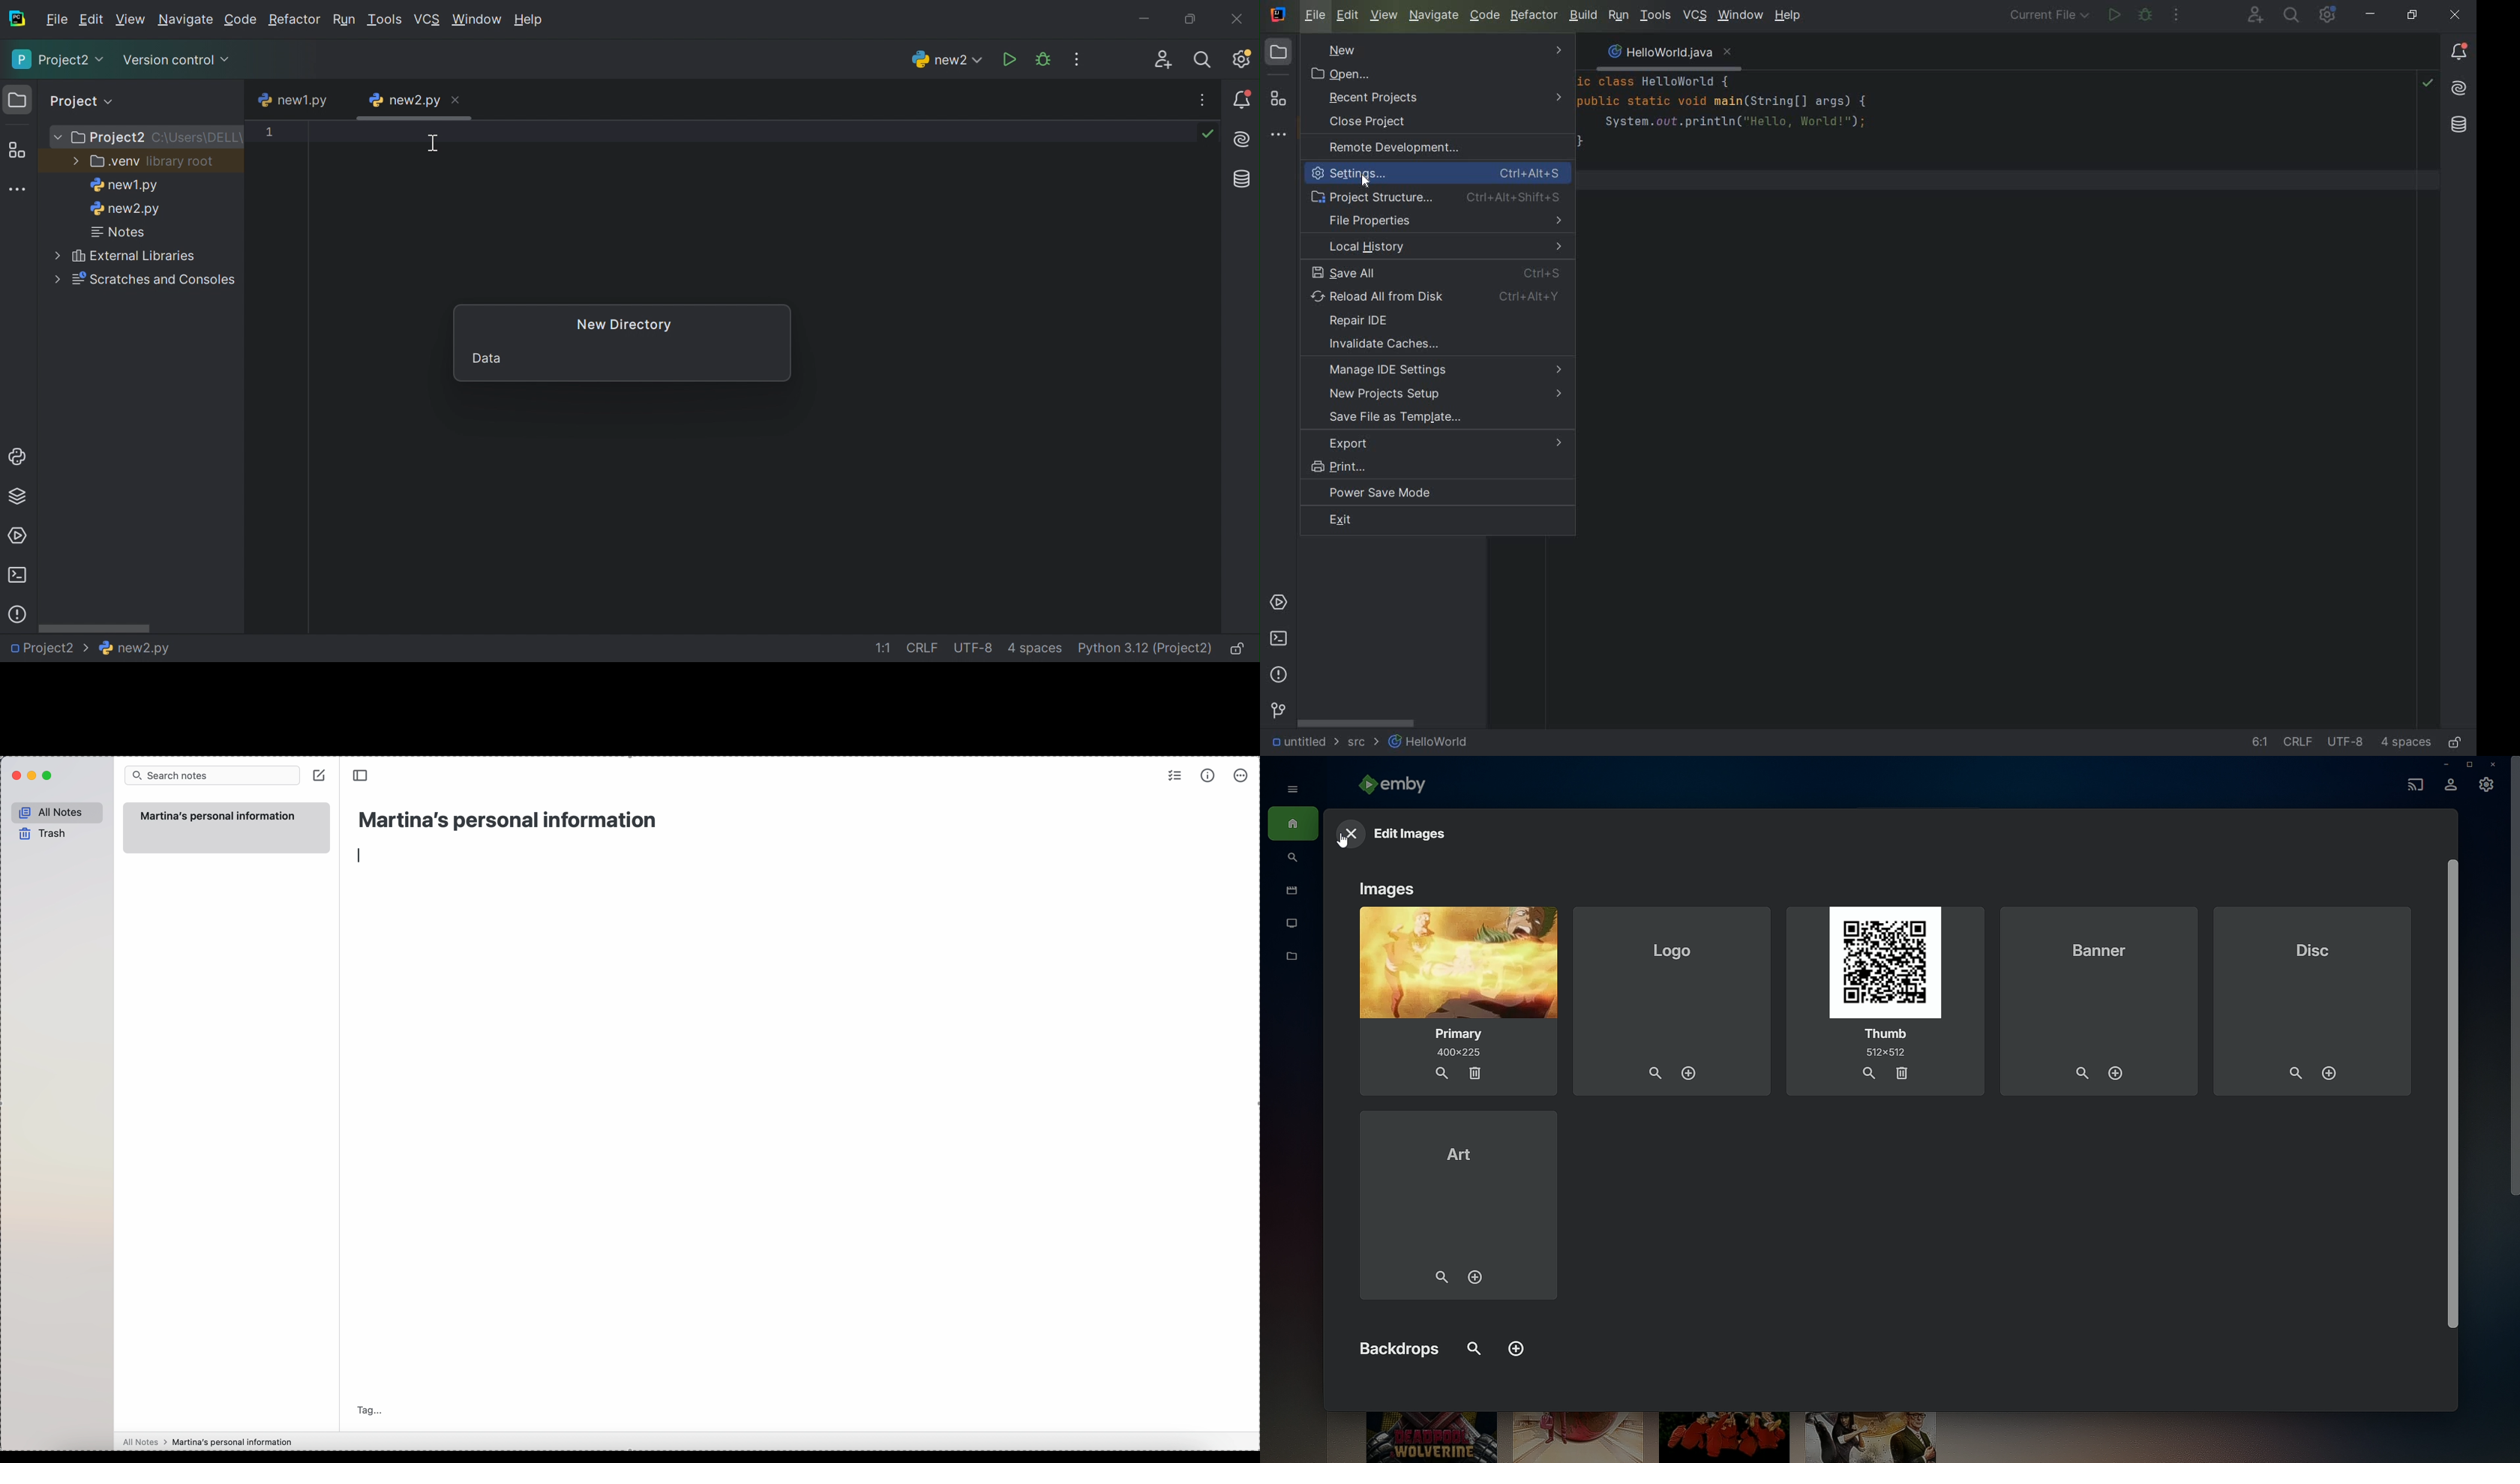 Image resolution: width=2520 pixels, height=1484 pixels. What do you see at coordinates (18, 189) in the screenshot?
I see `More tool windows` at bounding box center [18, 189].